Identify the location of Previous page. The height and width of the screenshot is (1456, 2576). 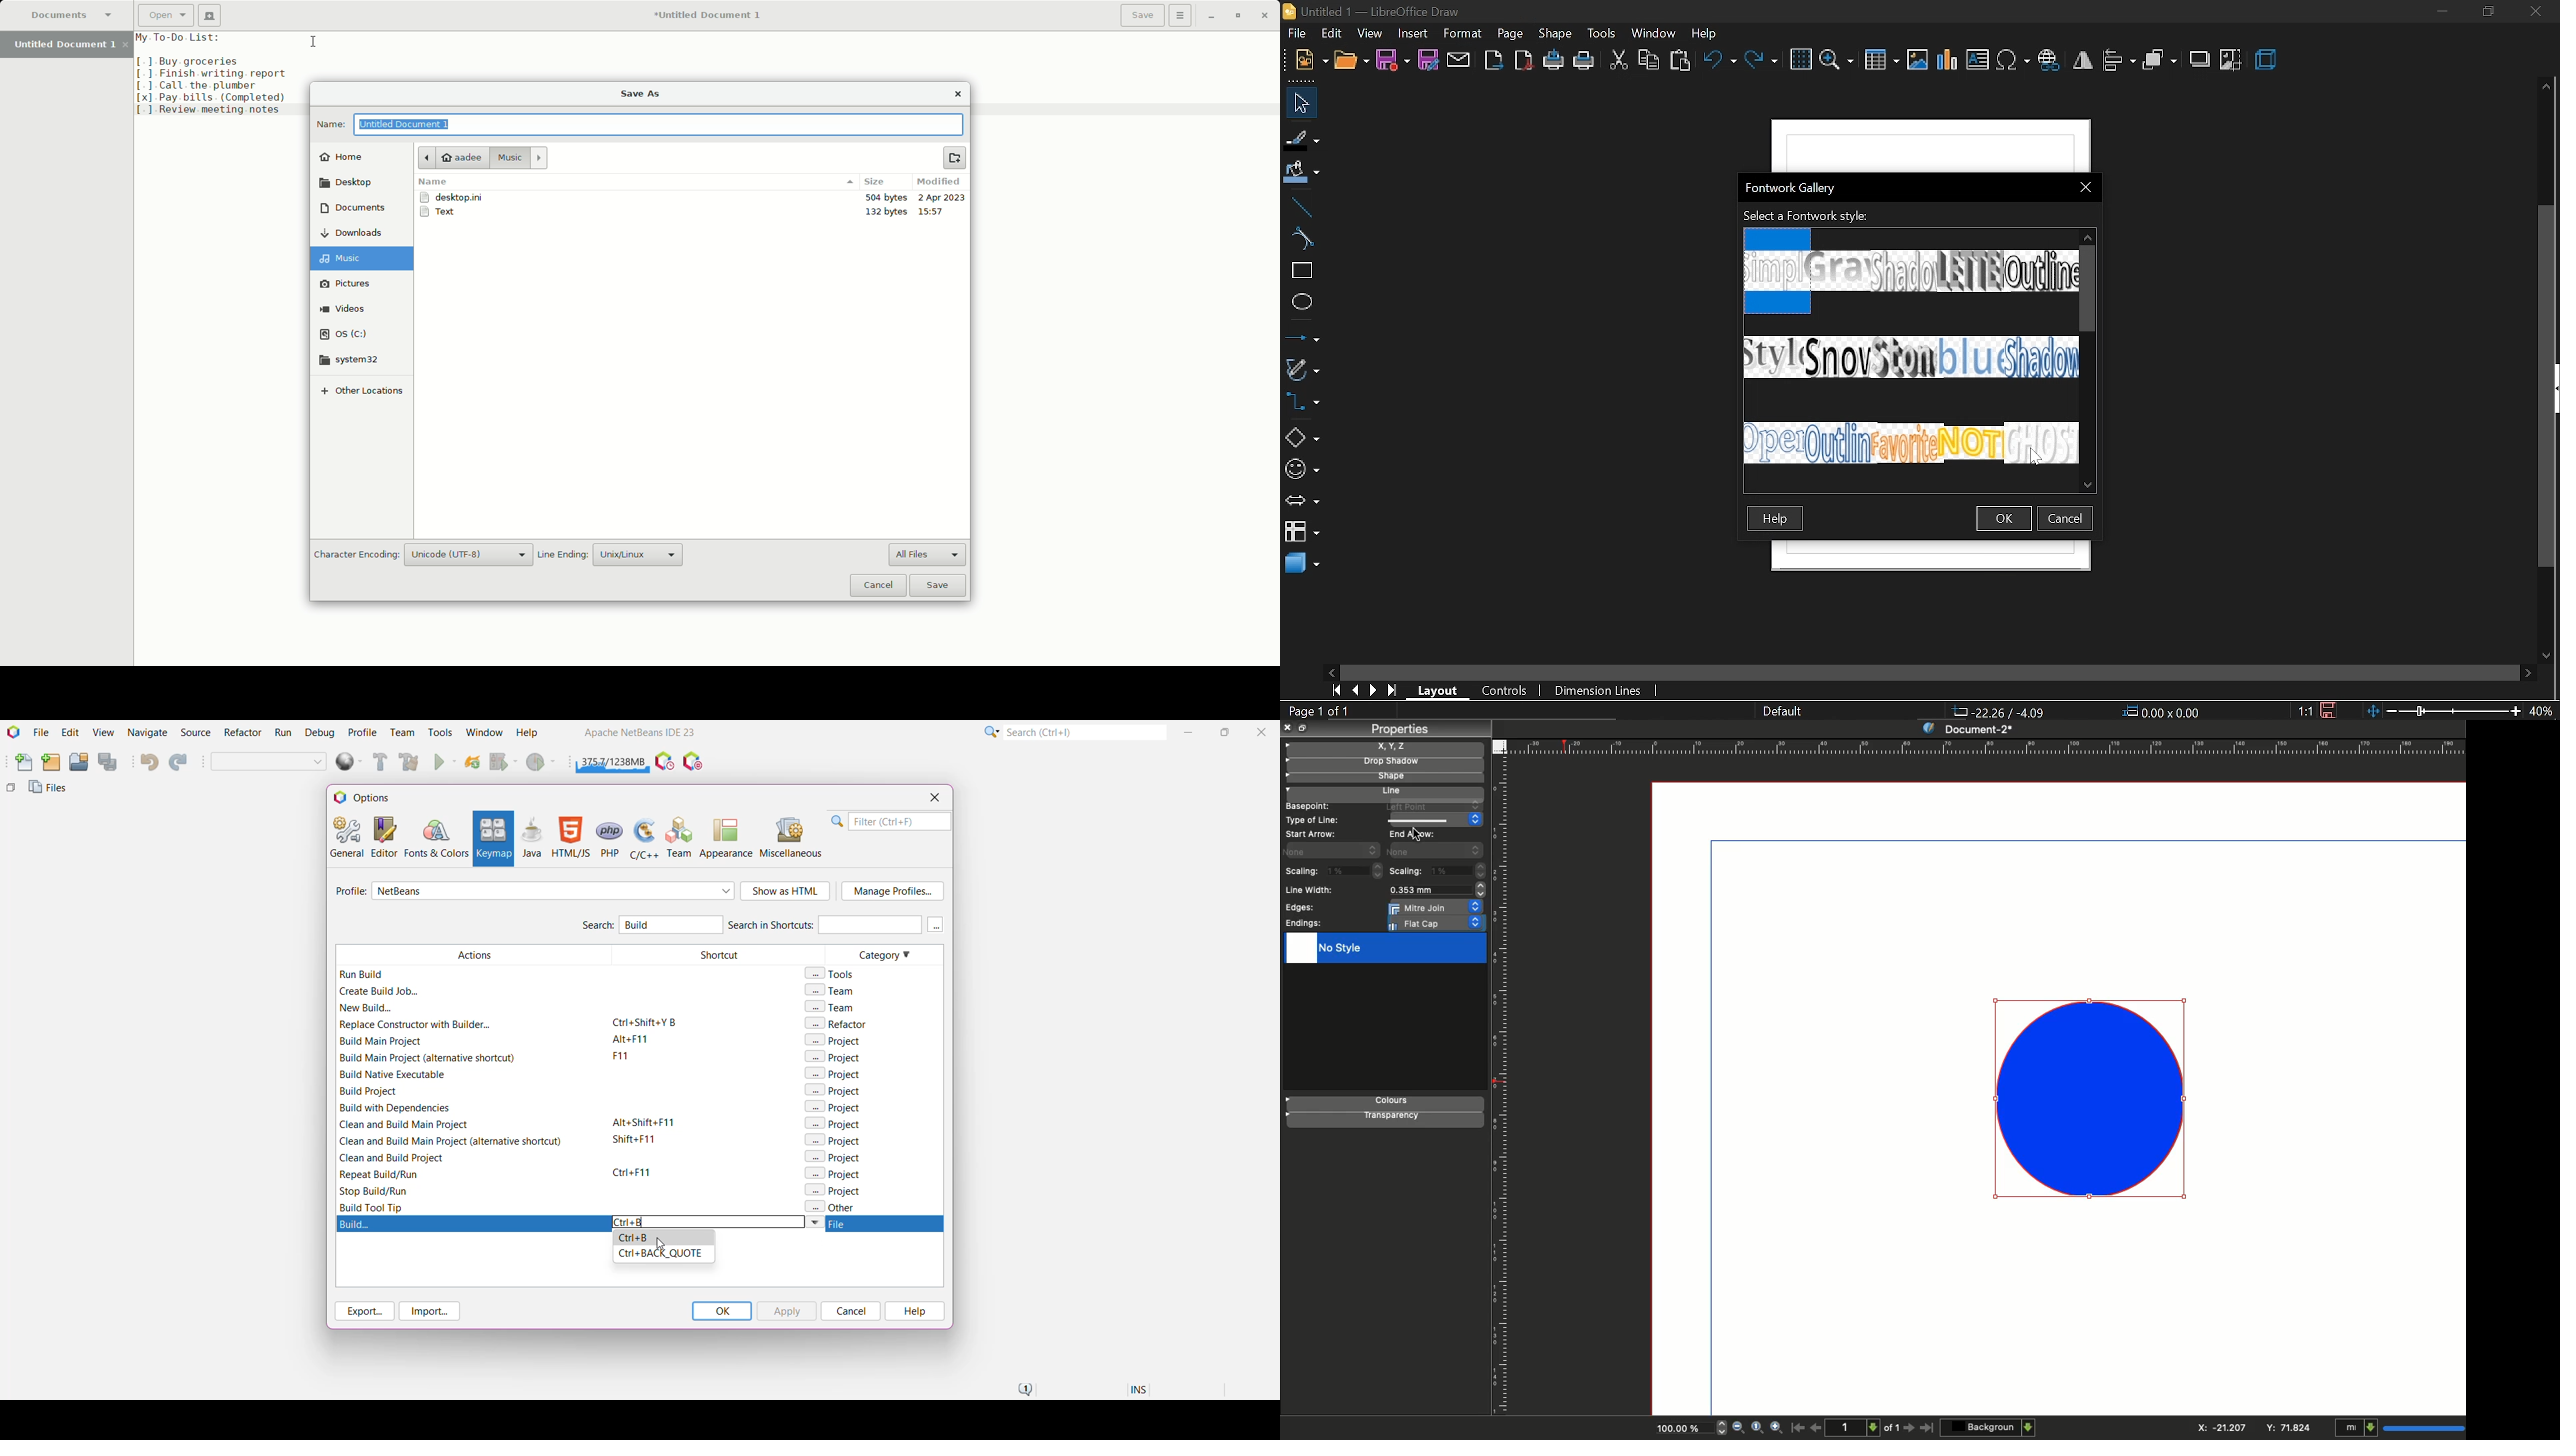
(1816, 1427).